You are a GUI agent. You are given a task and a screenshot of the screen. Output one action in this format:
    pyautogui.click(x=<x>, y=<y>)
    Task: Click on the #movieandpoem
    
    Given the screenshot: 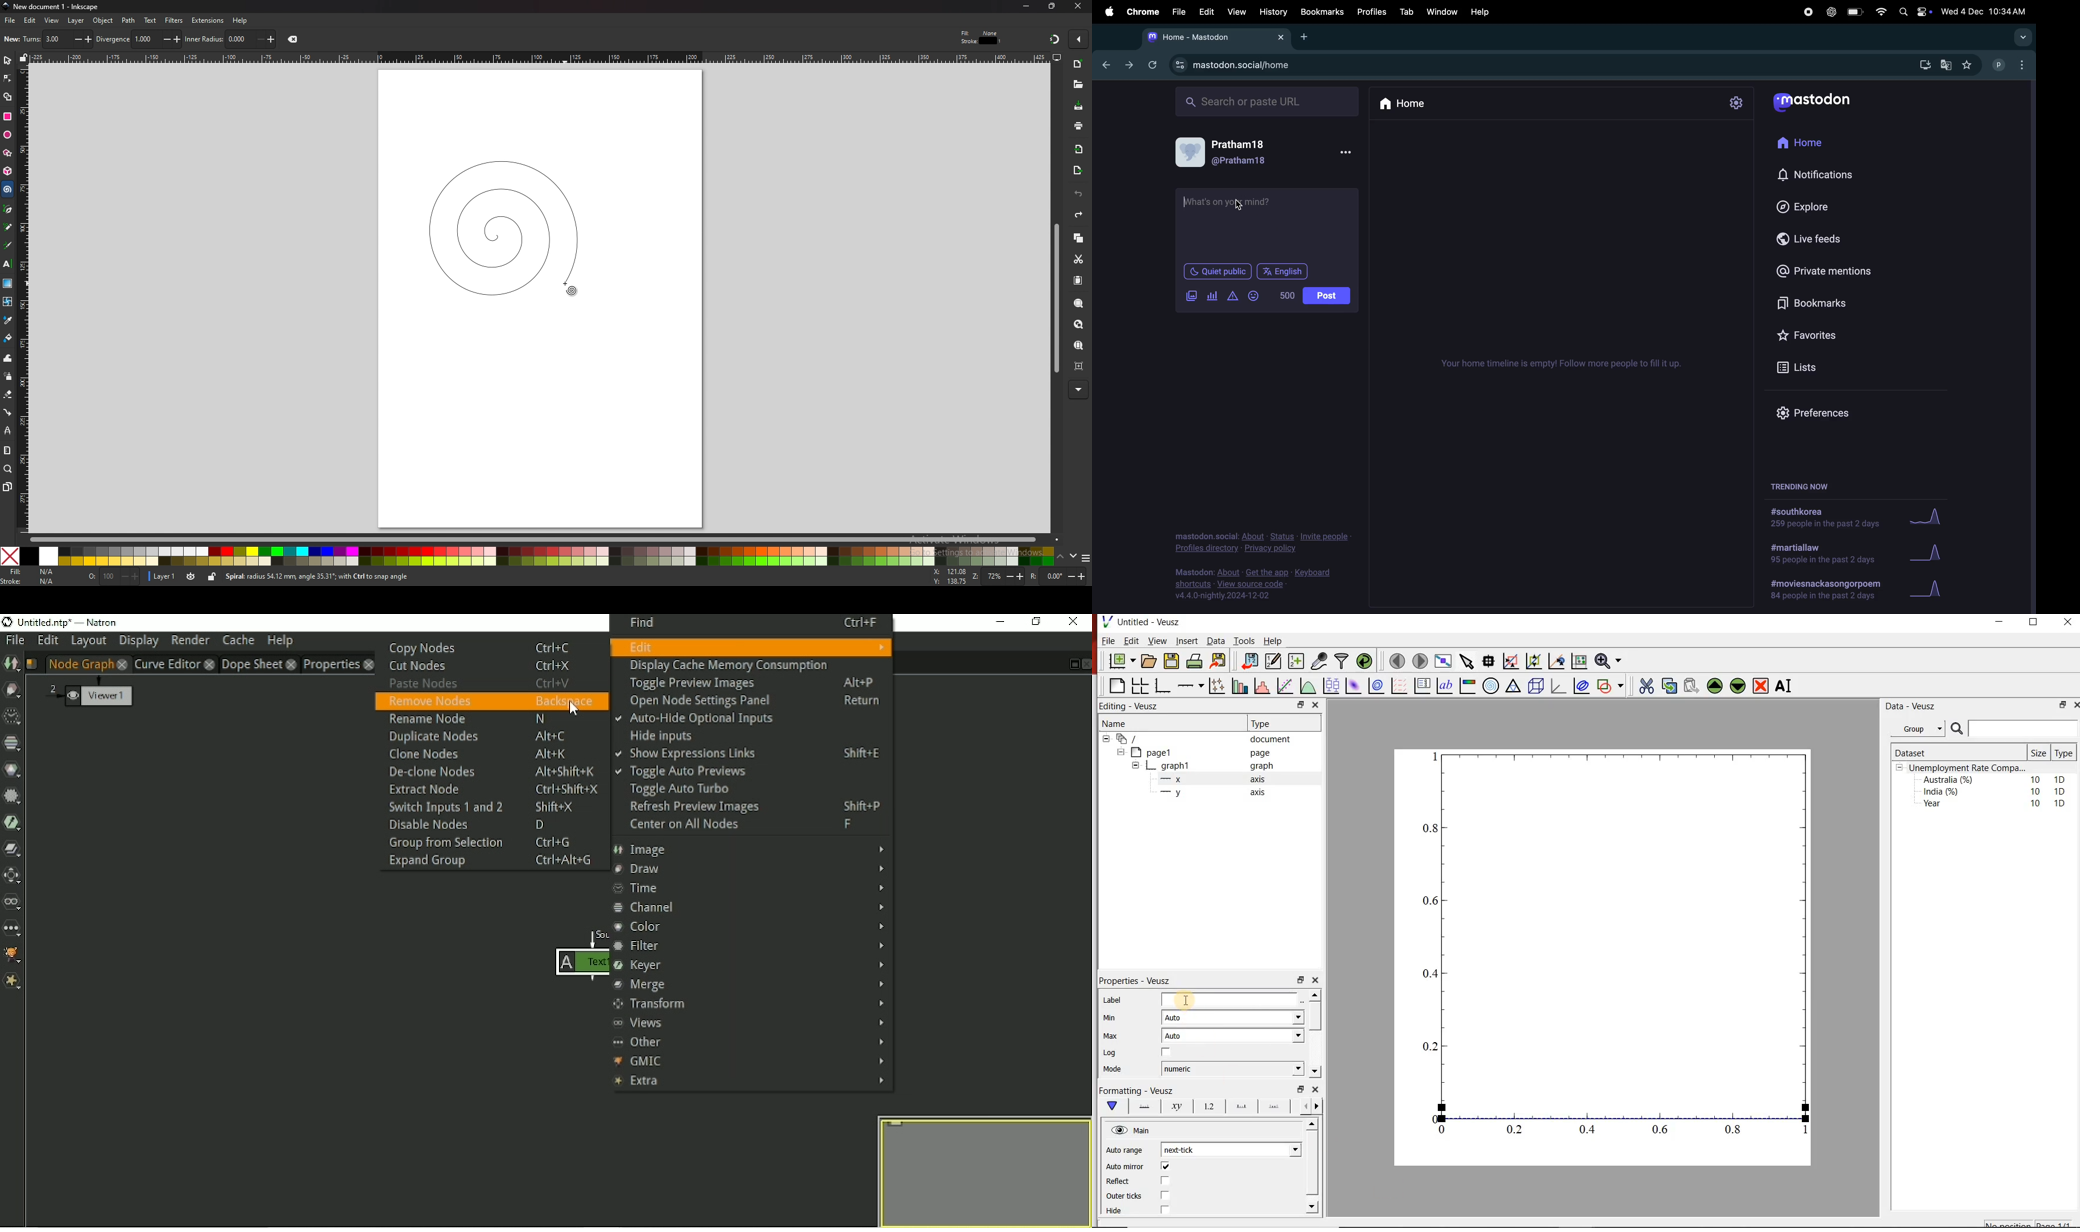 What is the action you would take?
    pyautogui.click(x=1822, y=590)
    